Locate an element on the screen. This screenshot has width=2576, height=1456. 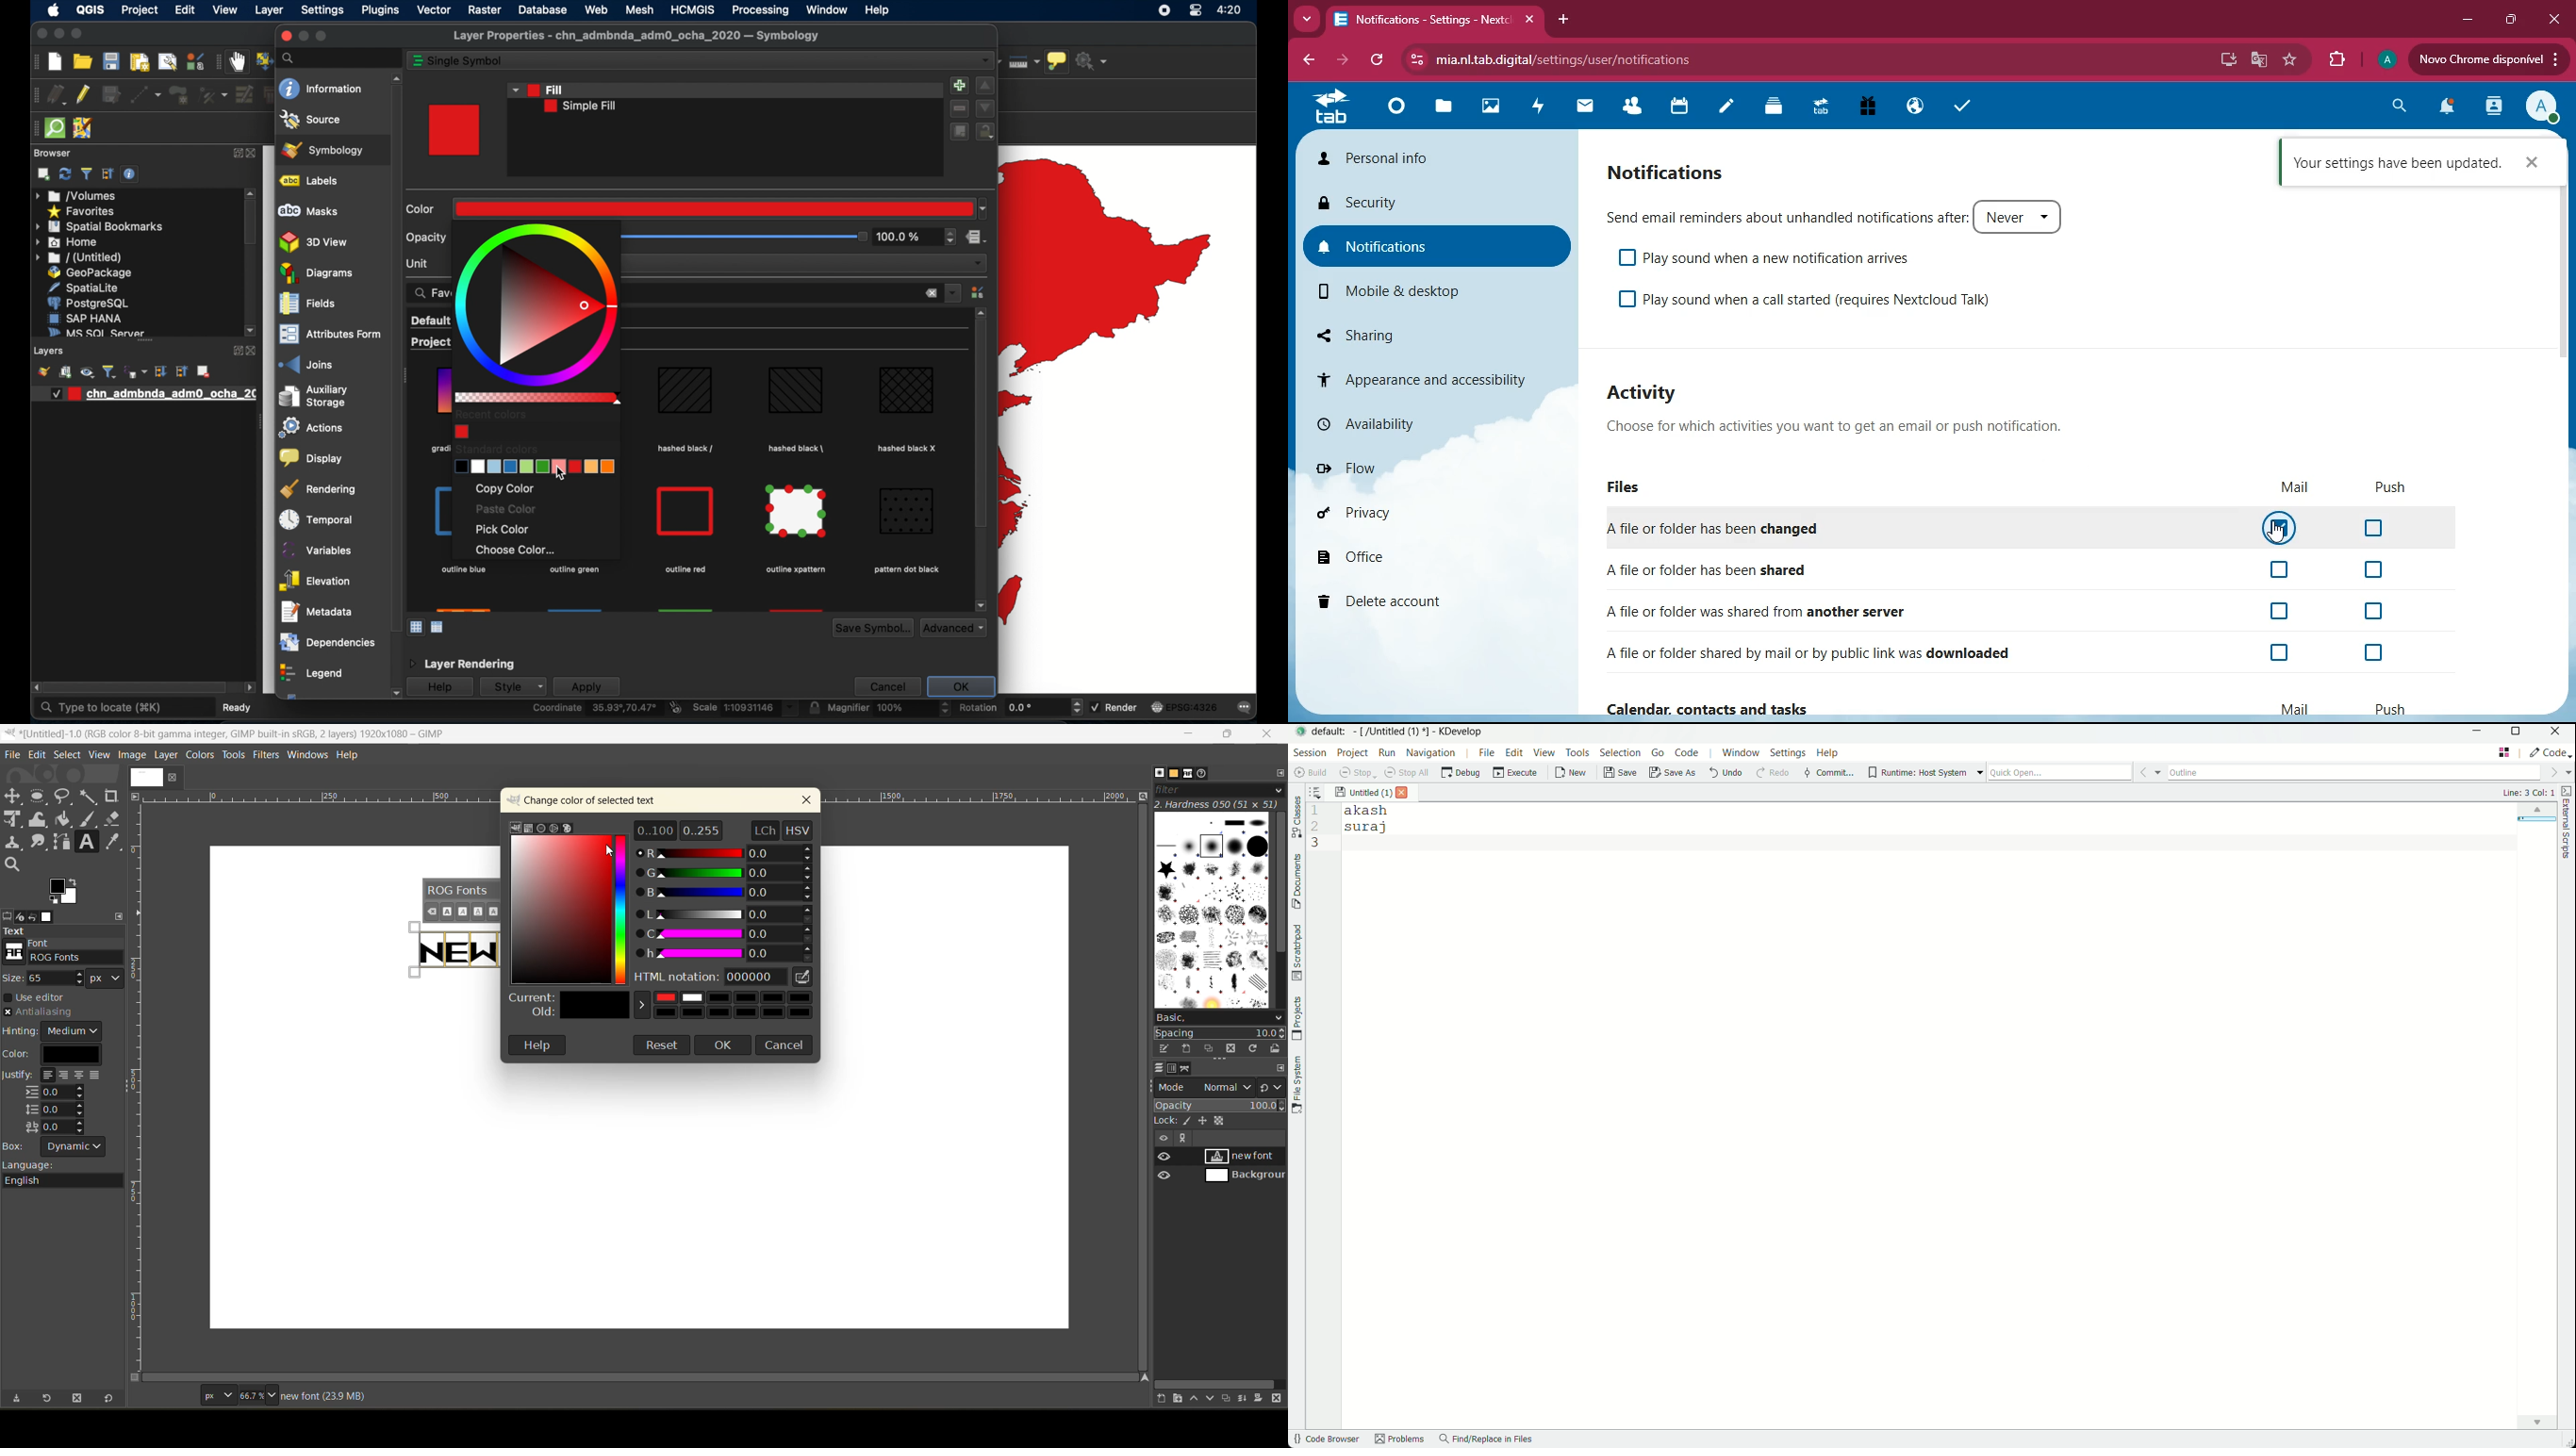
search is located at coordinates (2397, 108).